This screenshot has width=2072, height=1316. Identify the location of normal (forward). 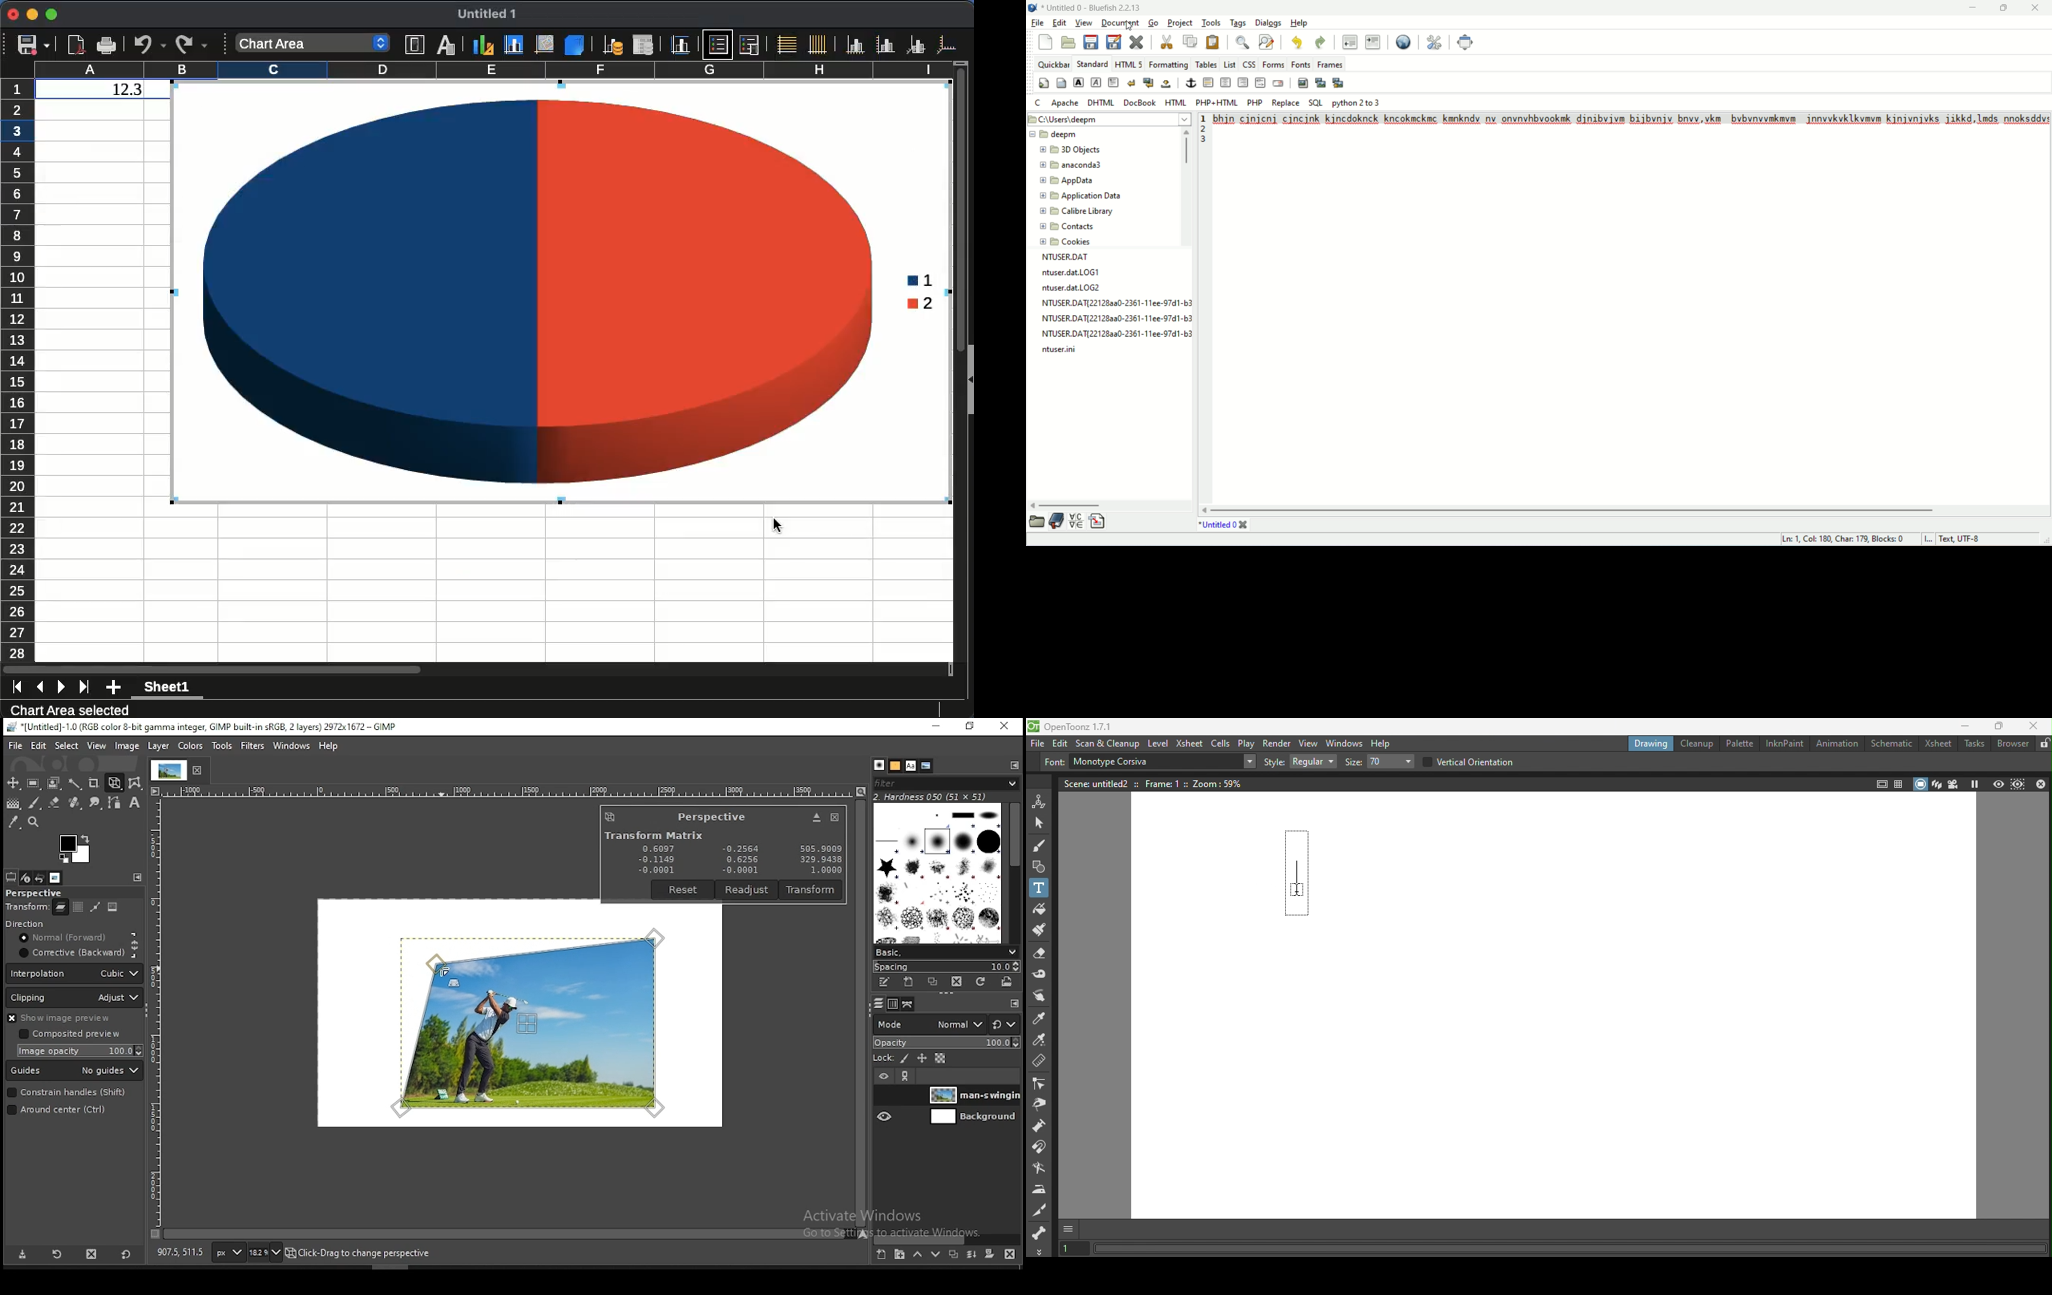
(70, 940).